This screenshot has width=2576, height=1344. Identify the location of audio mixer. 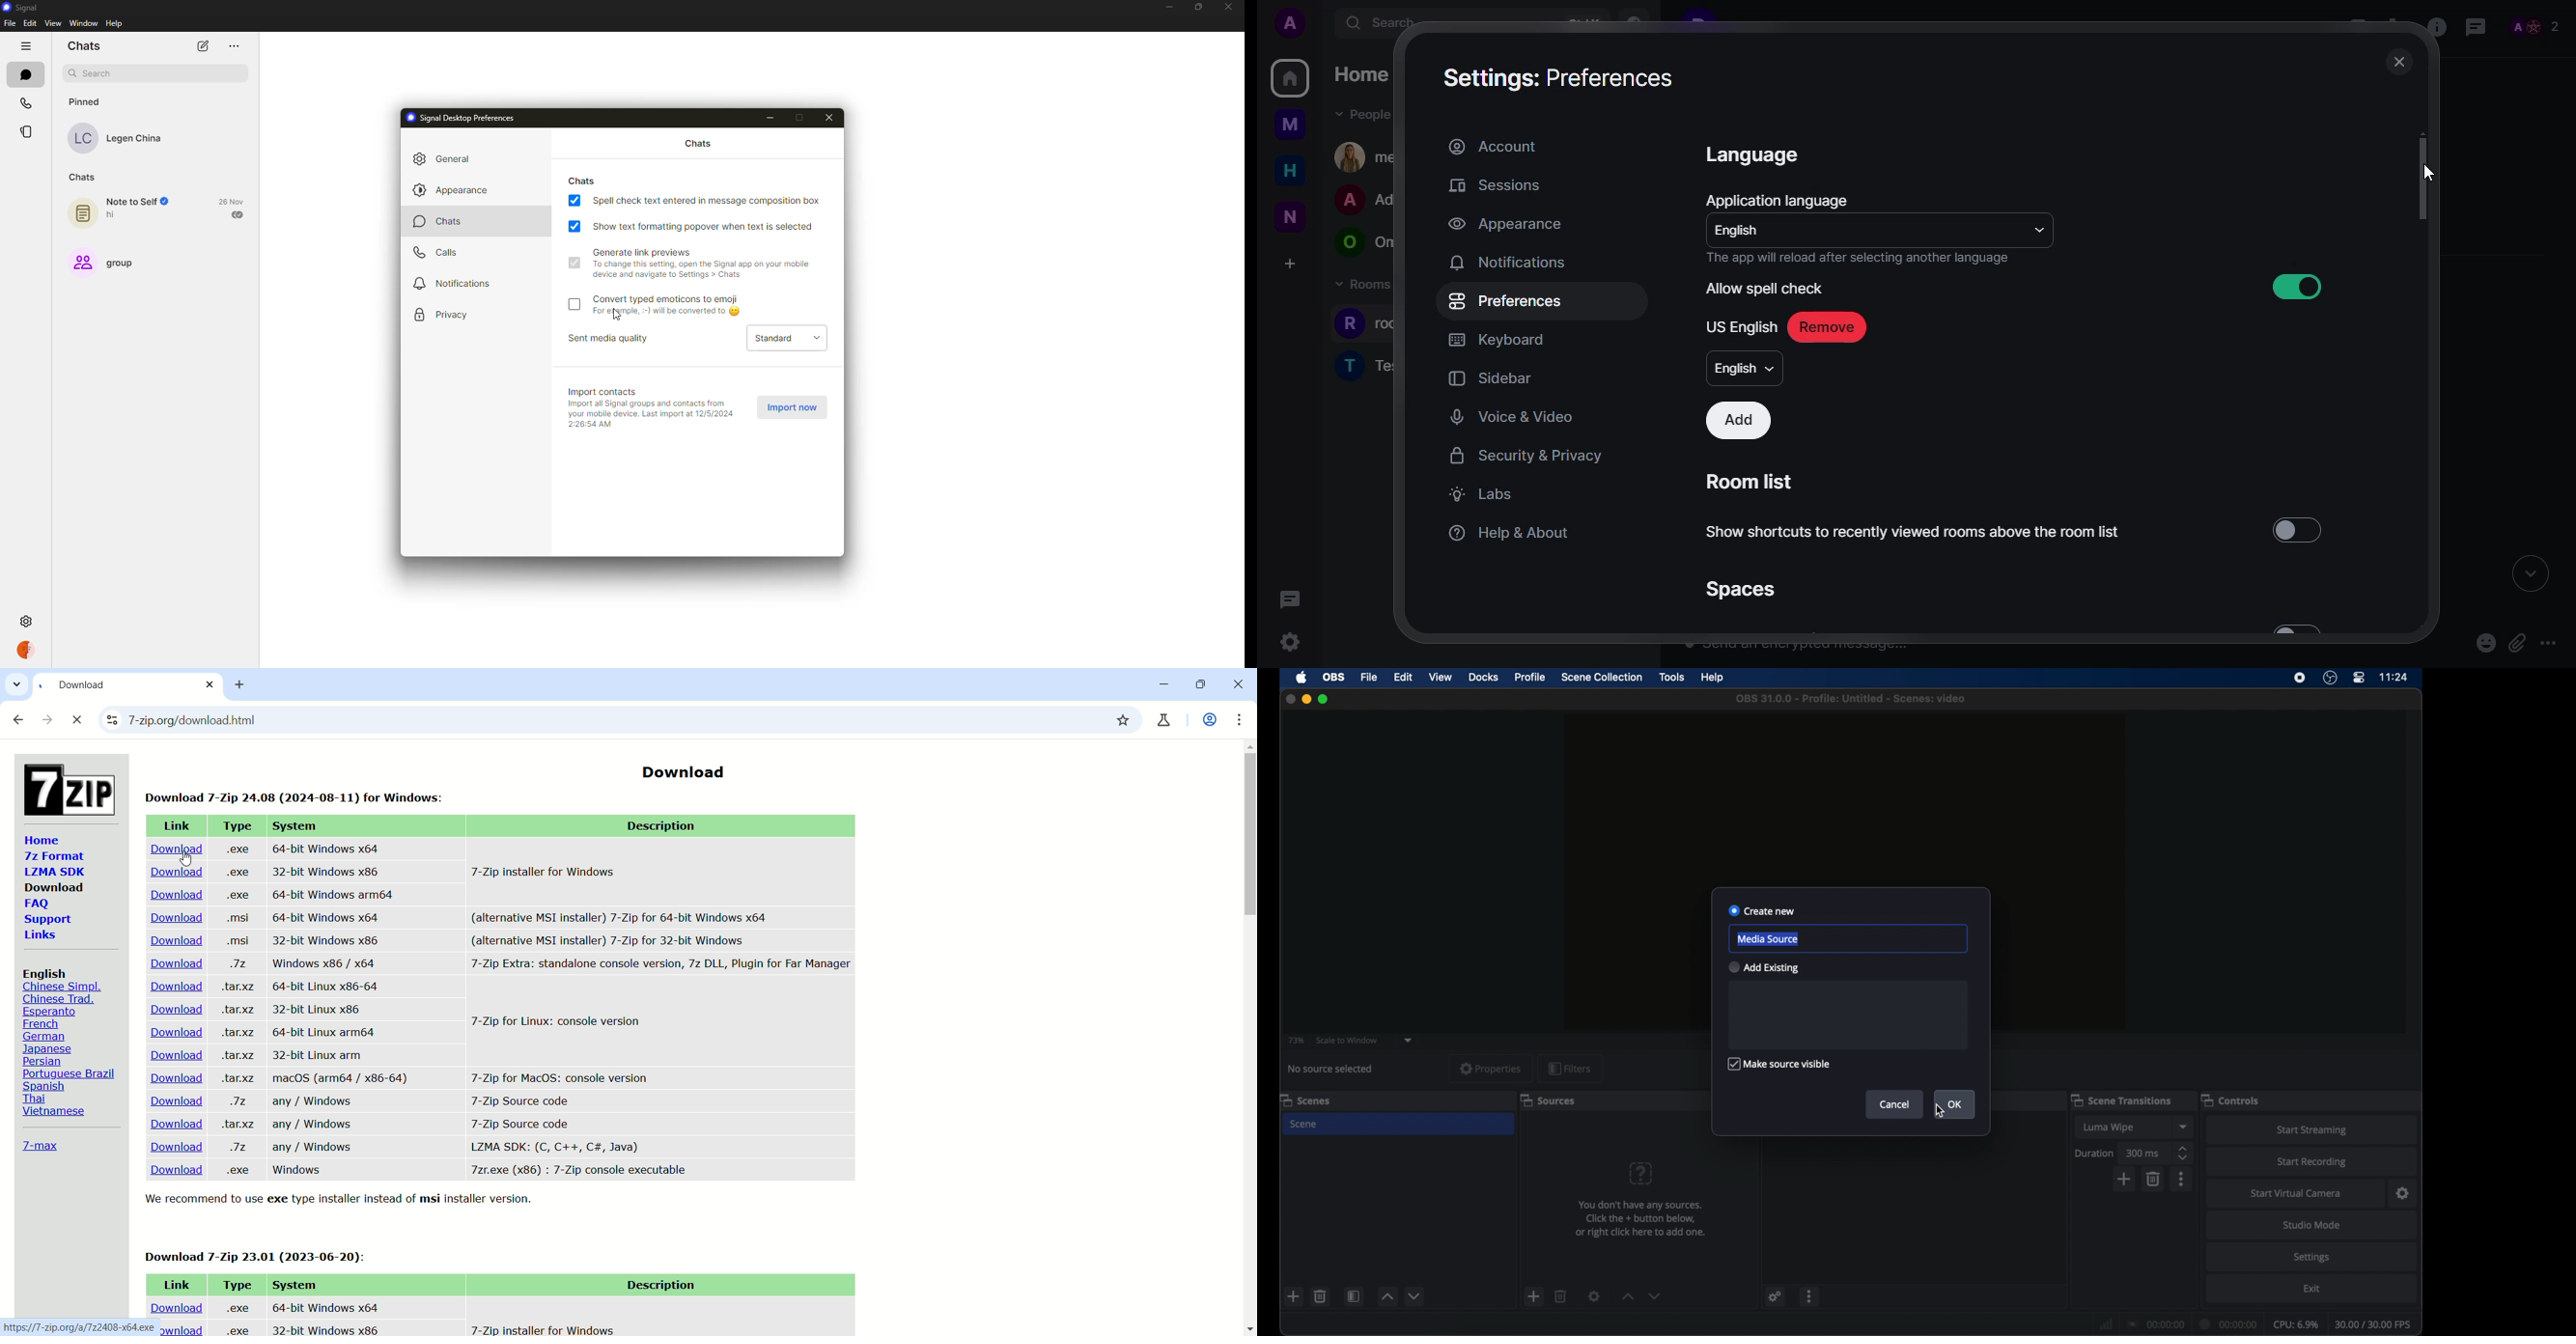
(1799, 1100).